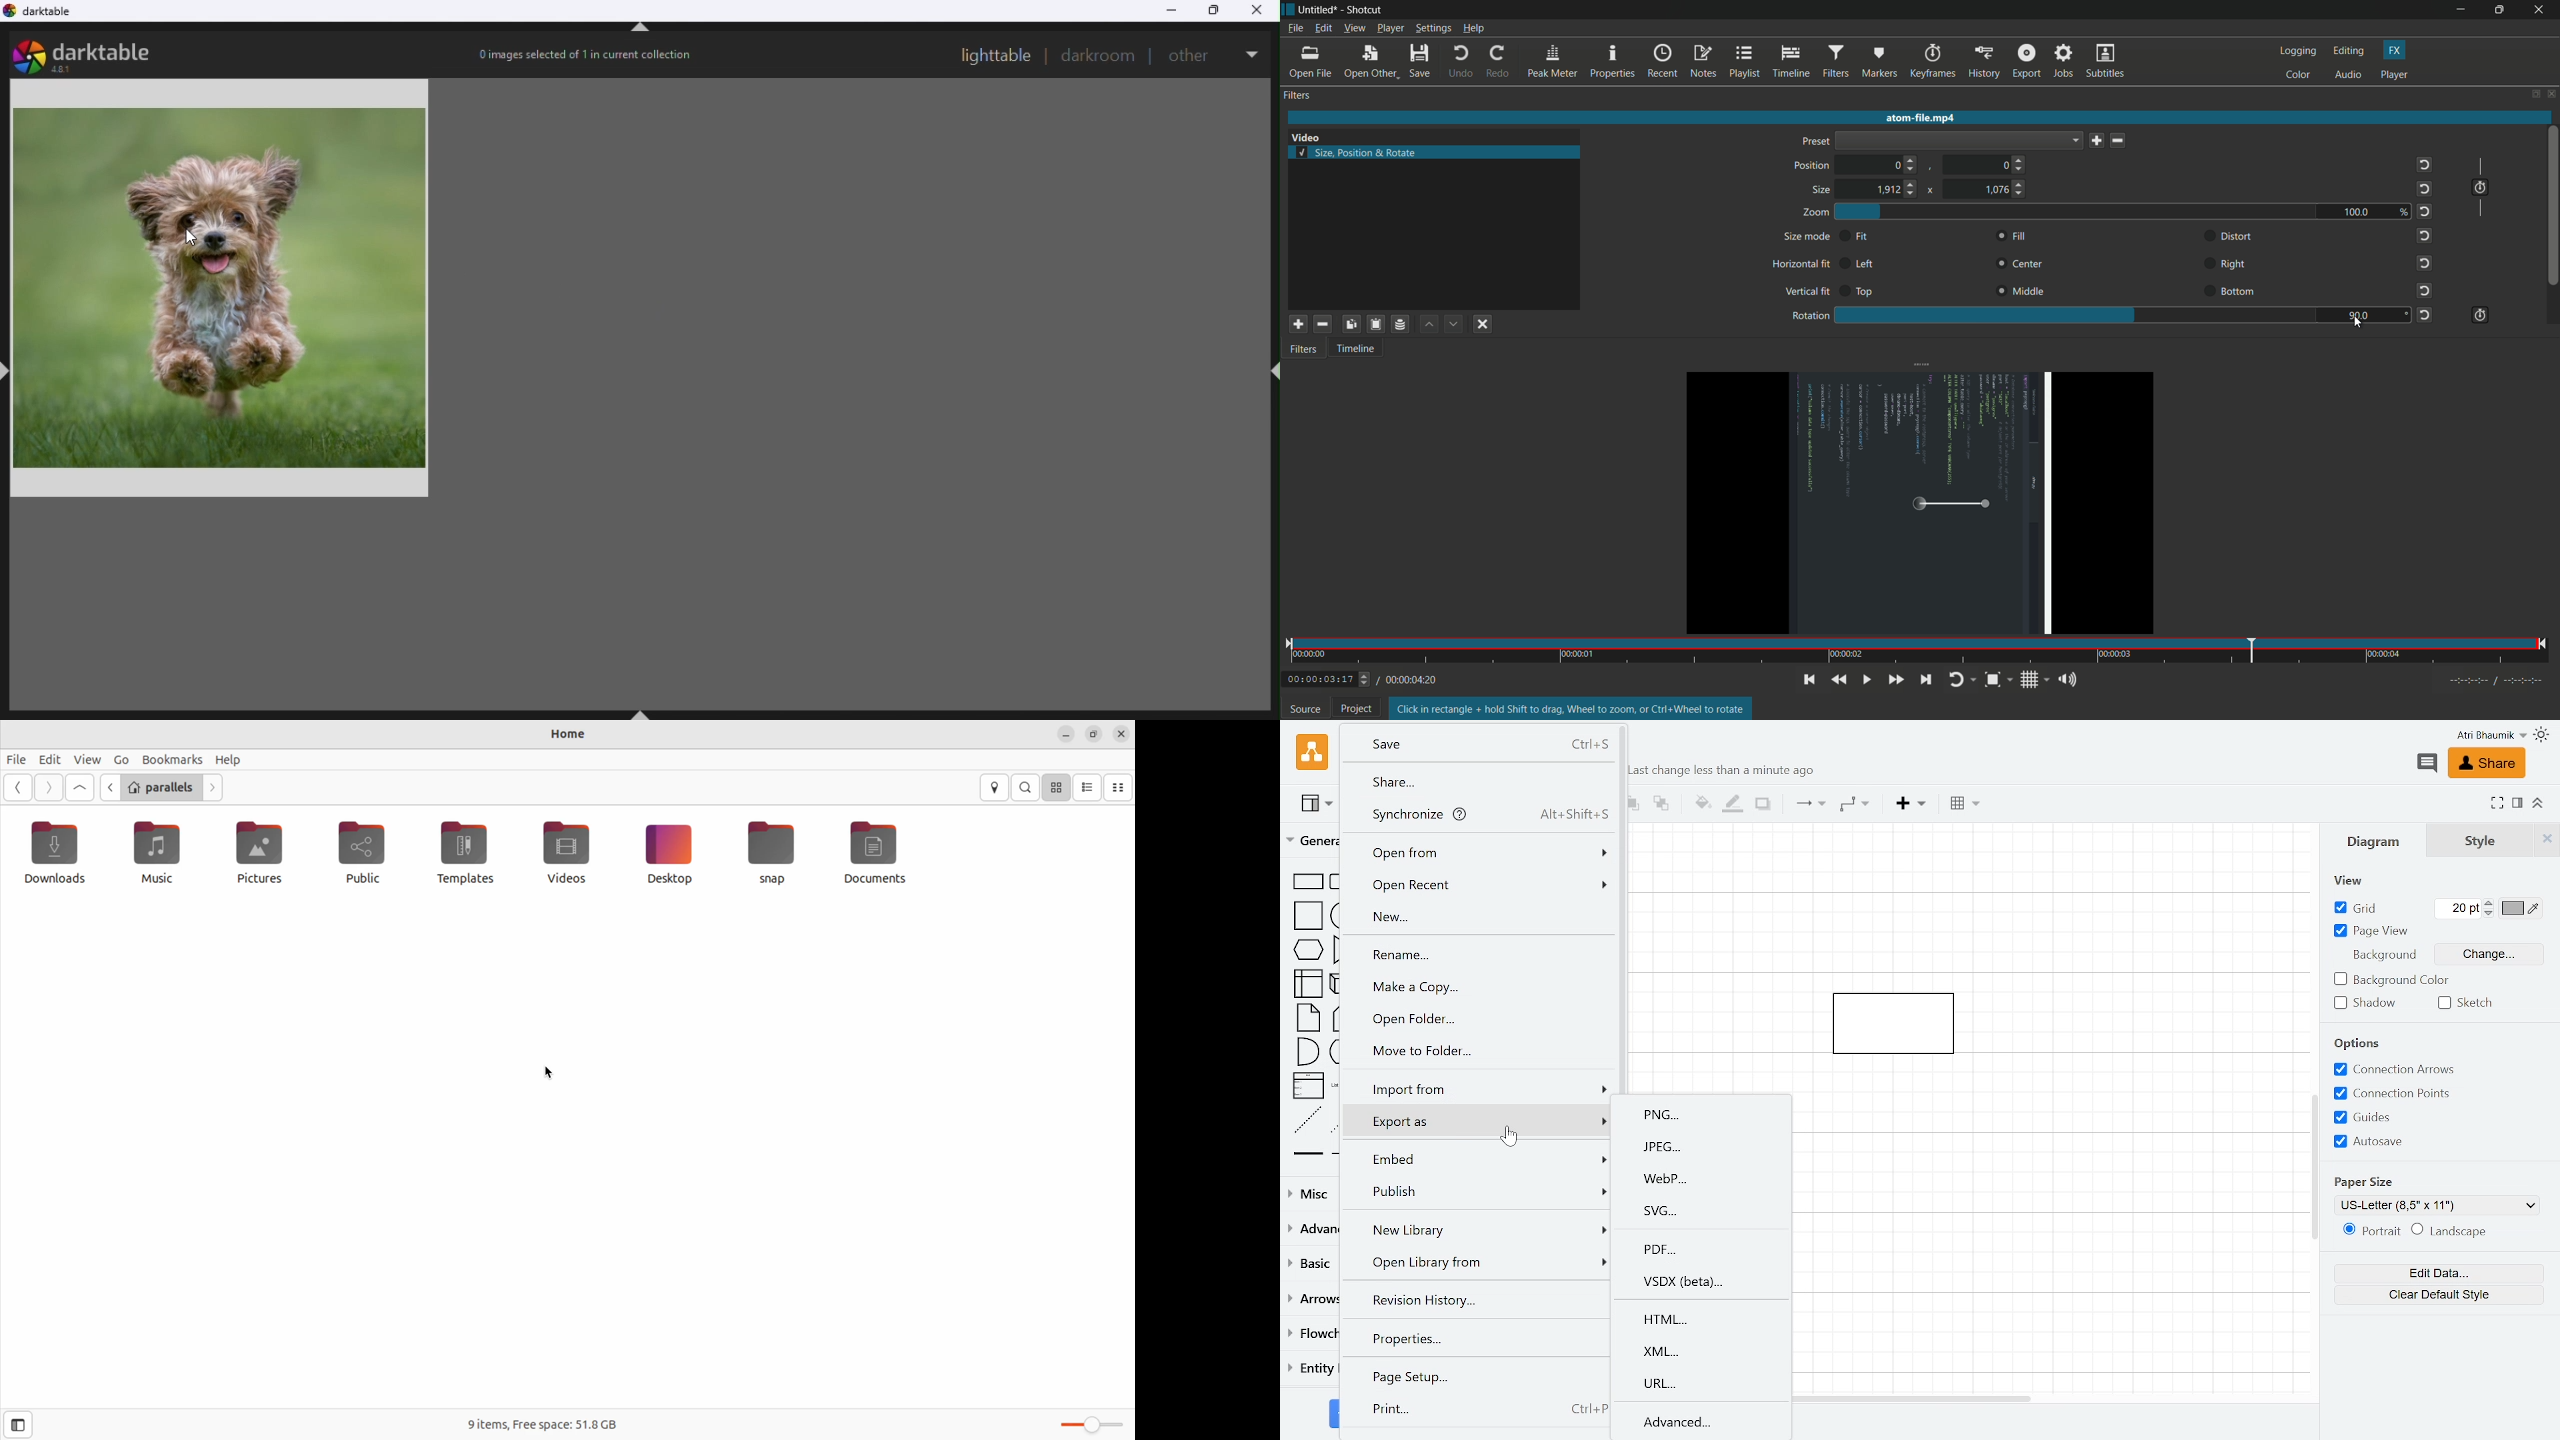  I want to click on go back, so click(109, 787).